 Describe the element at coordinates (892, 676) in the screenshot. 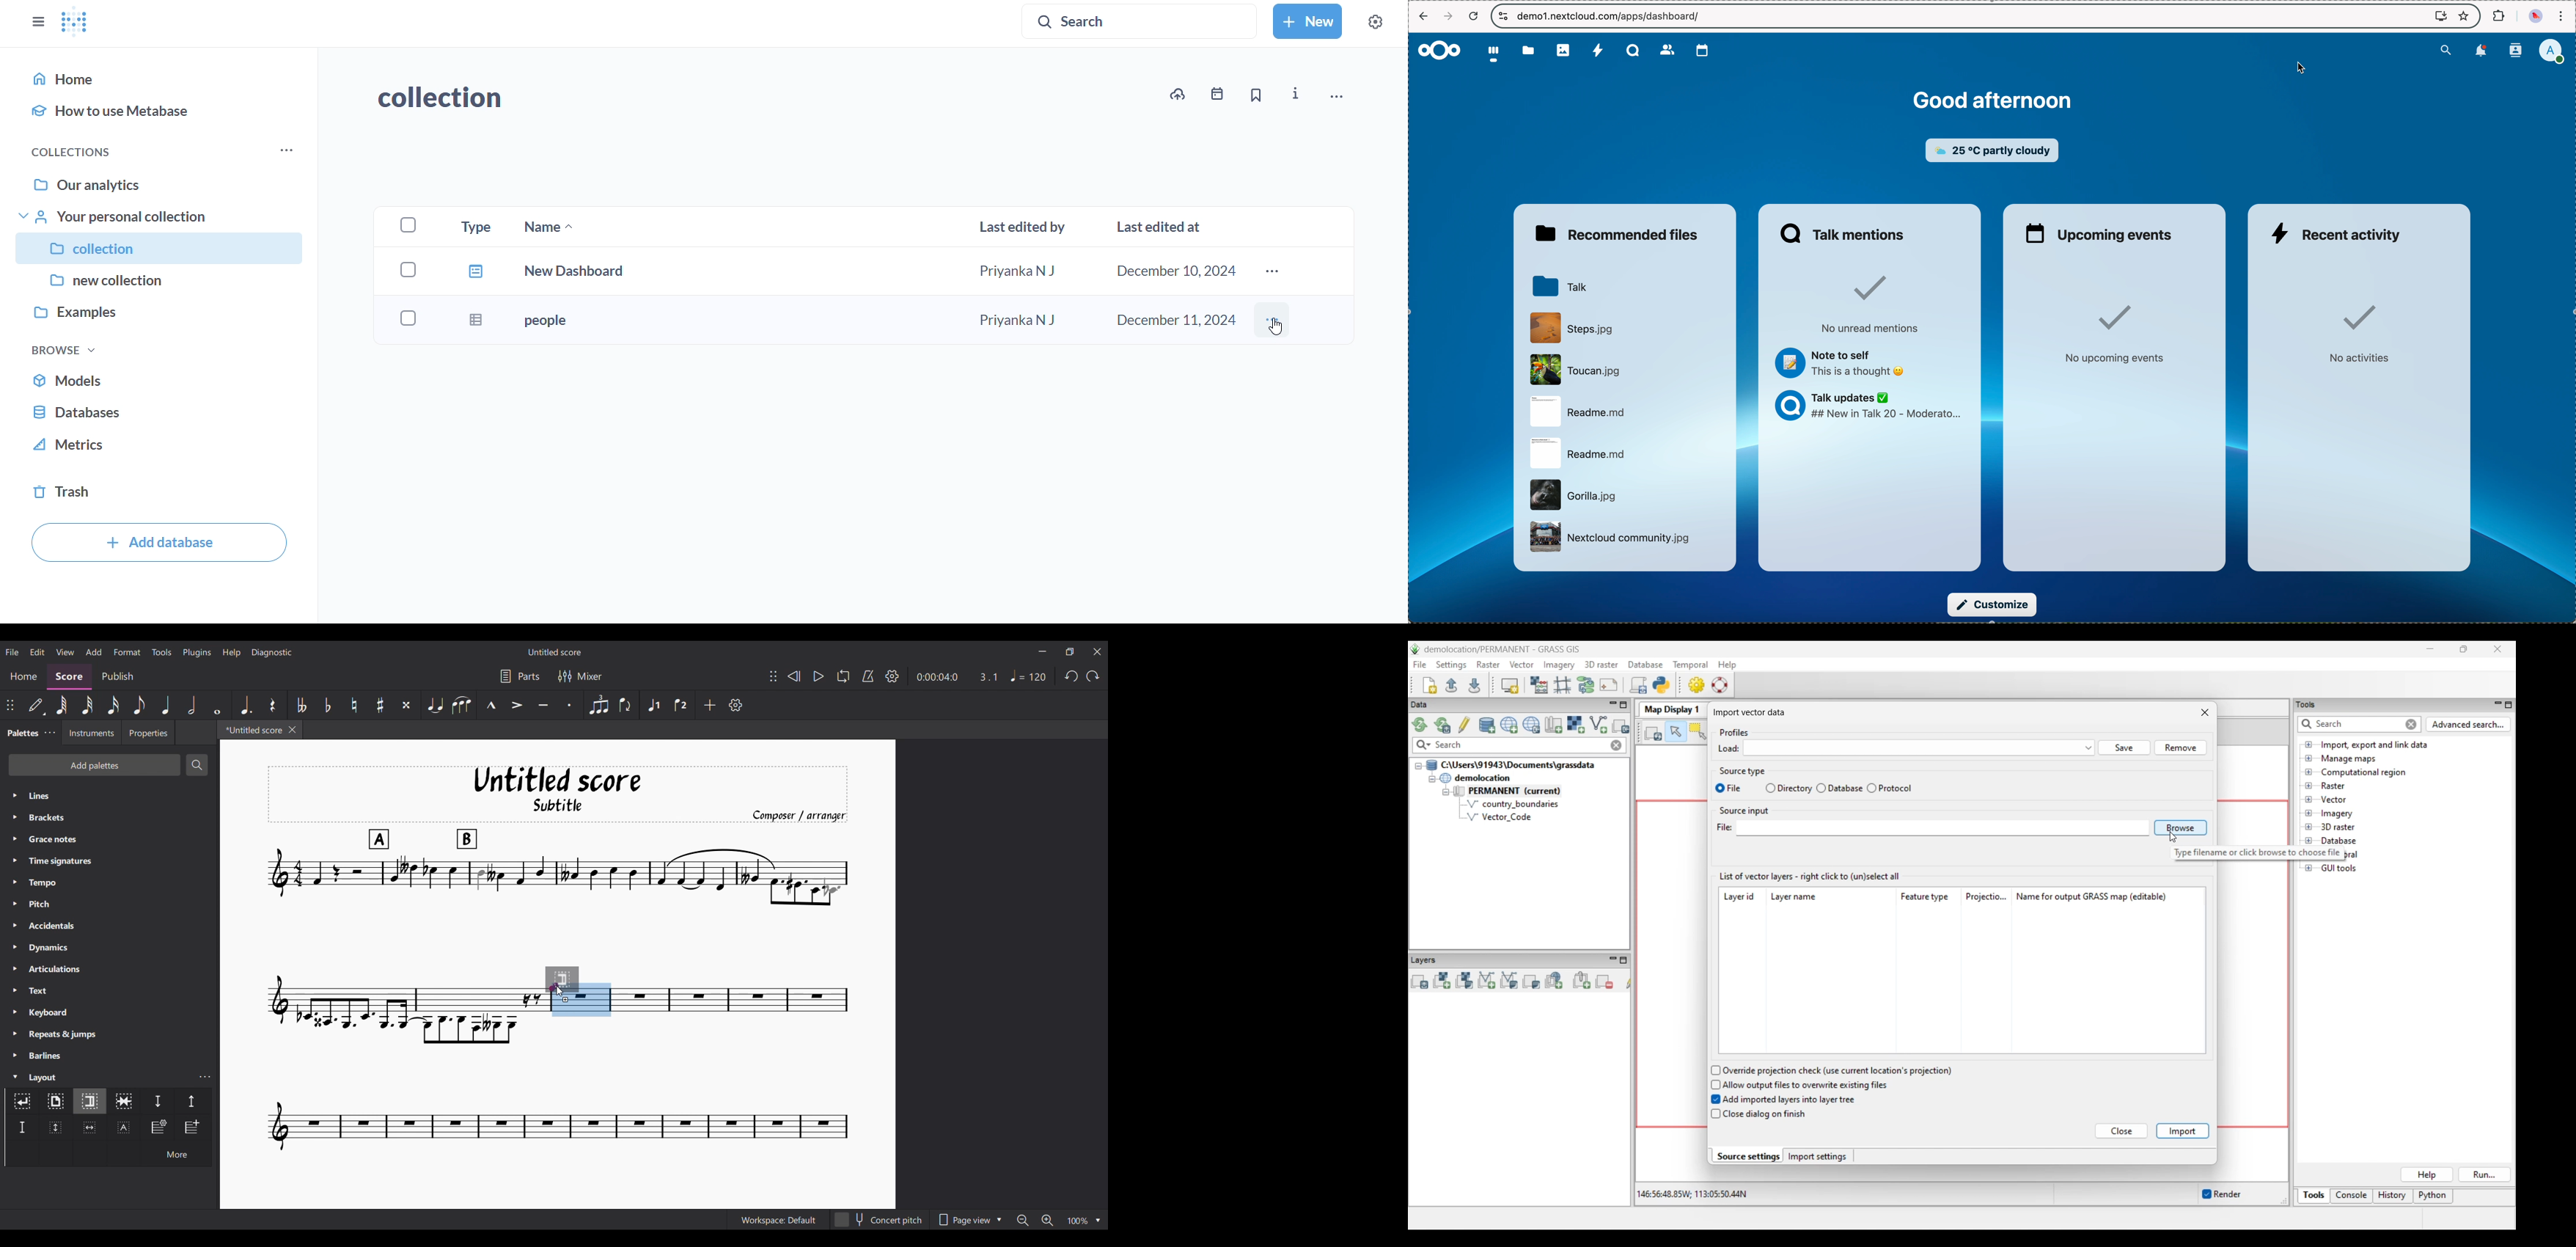

I see `Settings` at that location.